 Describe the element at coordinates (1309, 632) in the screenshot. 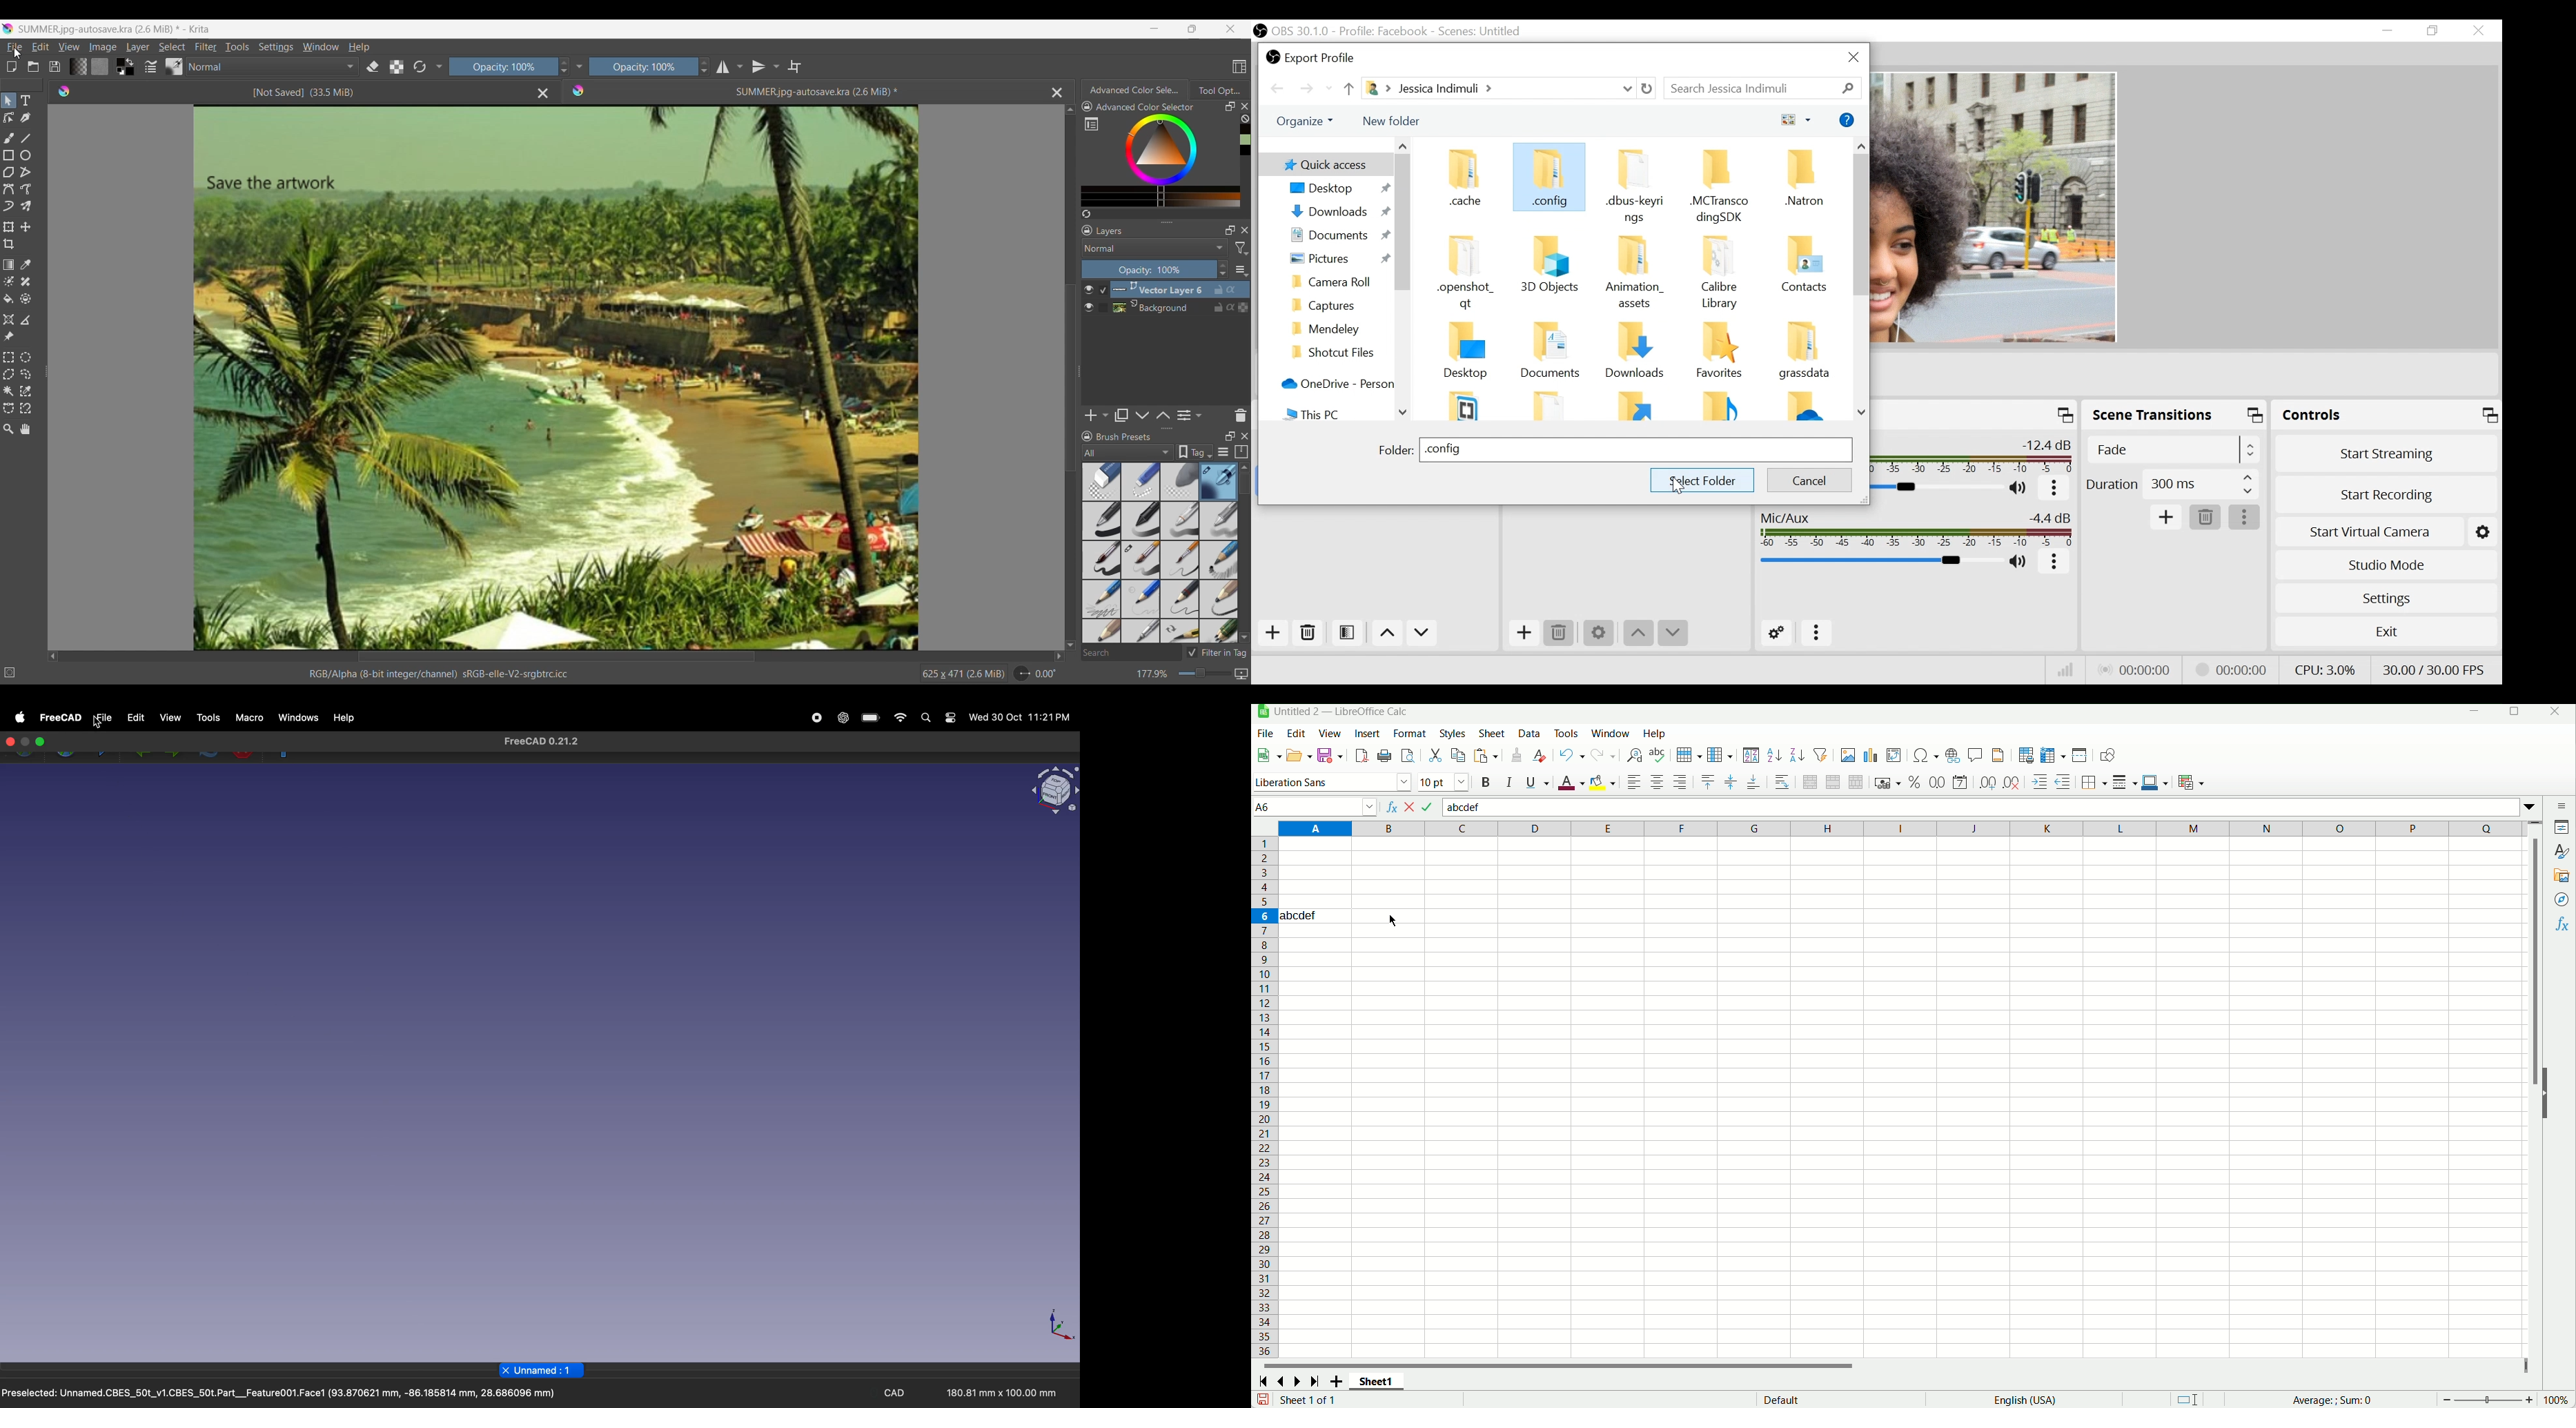

I see `Remove` at that location.